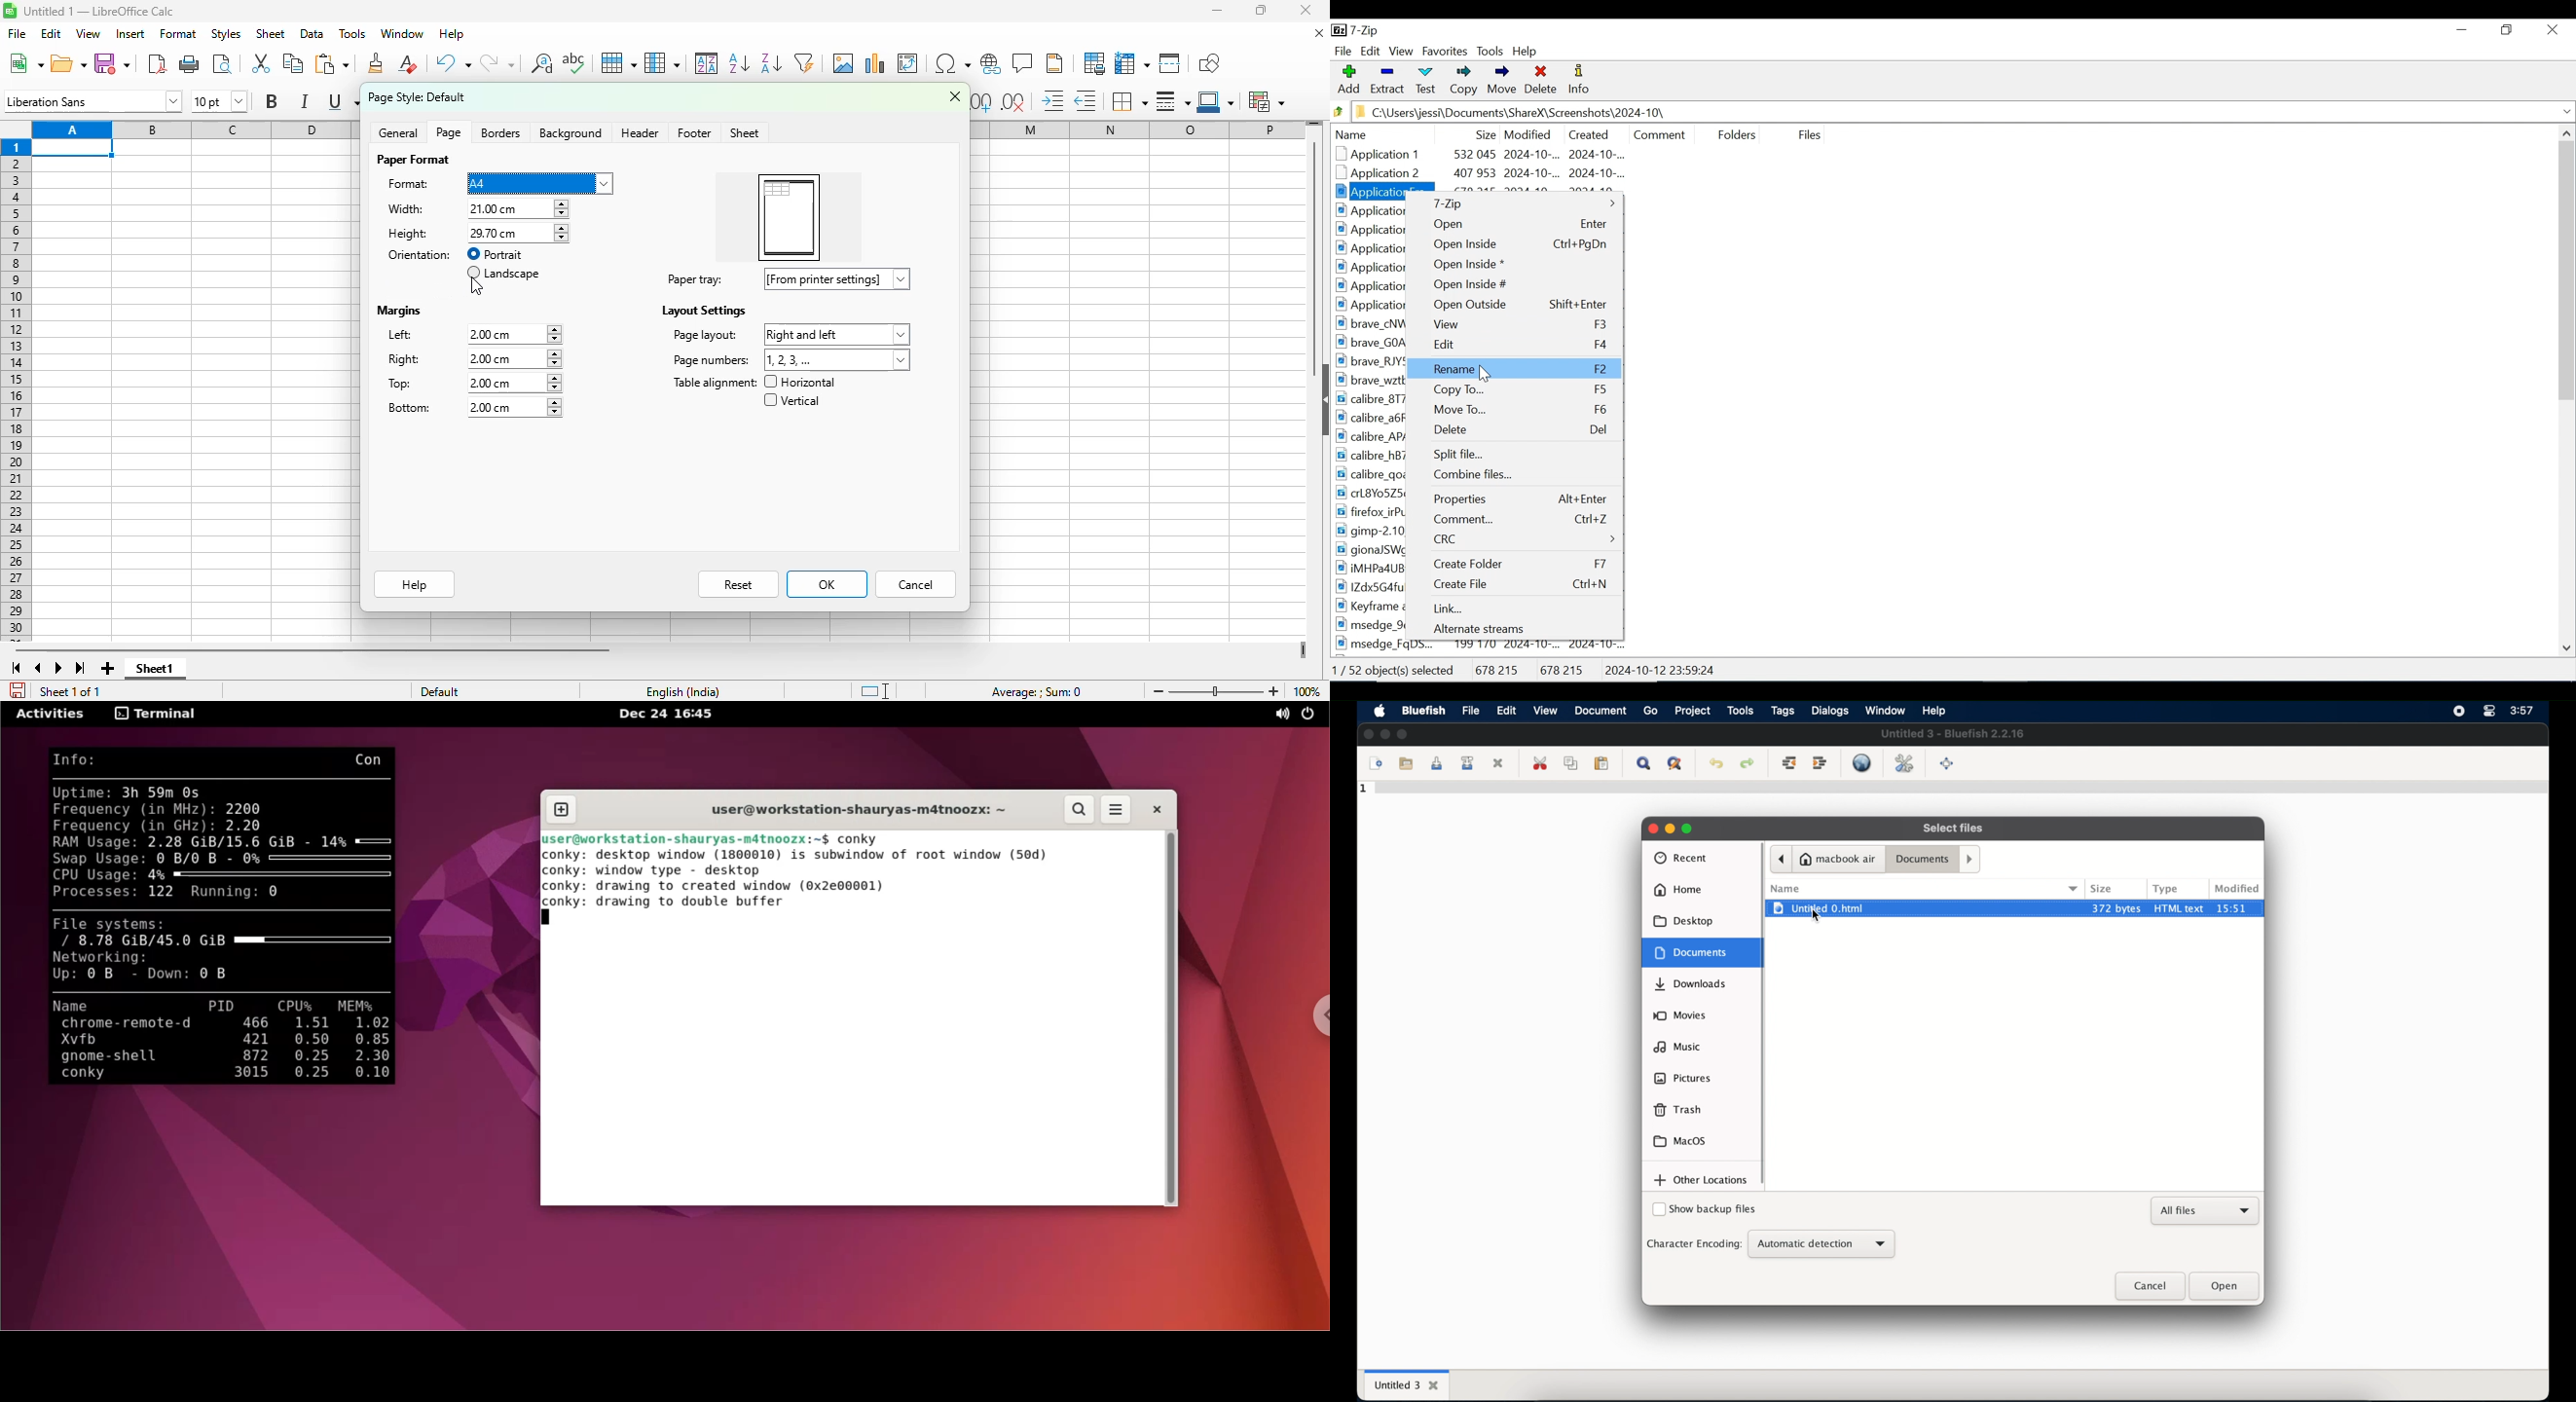 This screenshot has width=2576, height=1428. Describe the element at coordinates (2239, 908) in the screenshot. I see `15  : 51` at that location.